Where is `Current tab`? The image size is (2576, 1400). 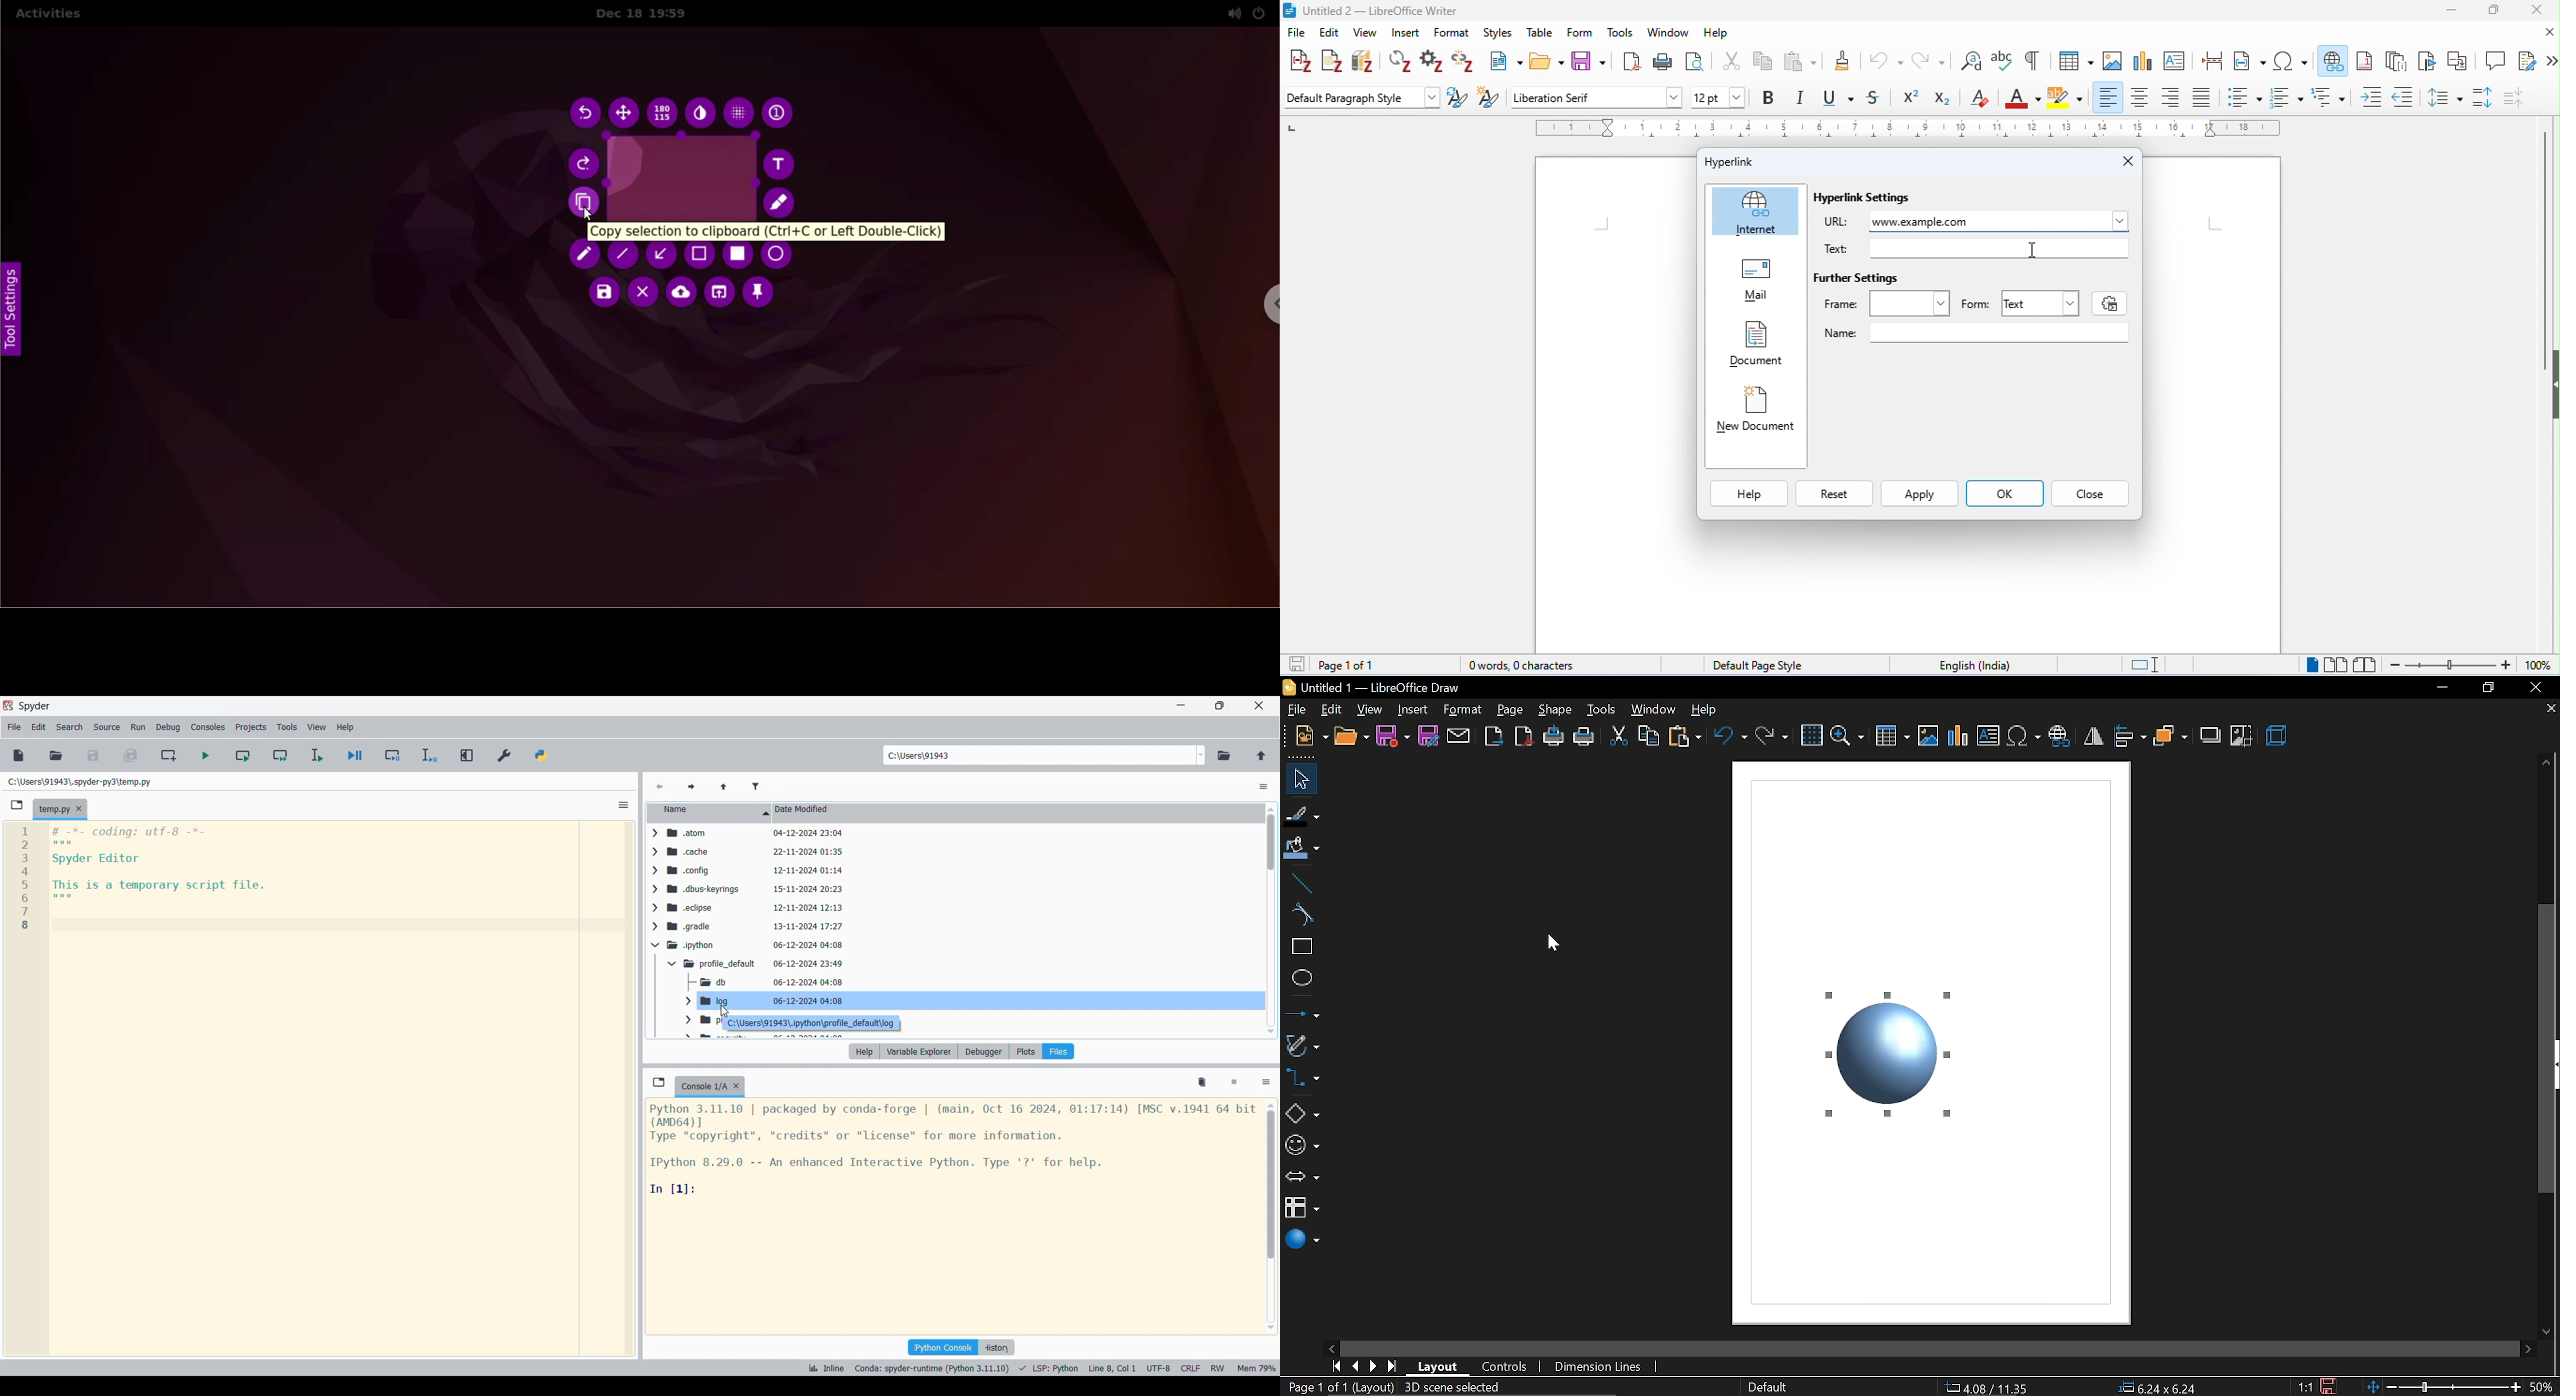 Current tab is located at coordinates (53, 810).